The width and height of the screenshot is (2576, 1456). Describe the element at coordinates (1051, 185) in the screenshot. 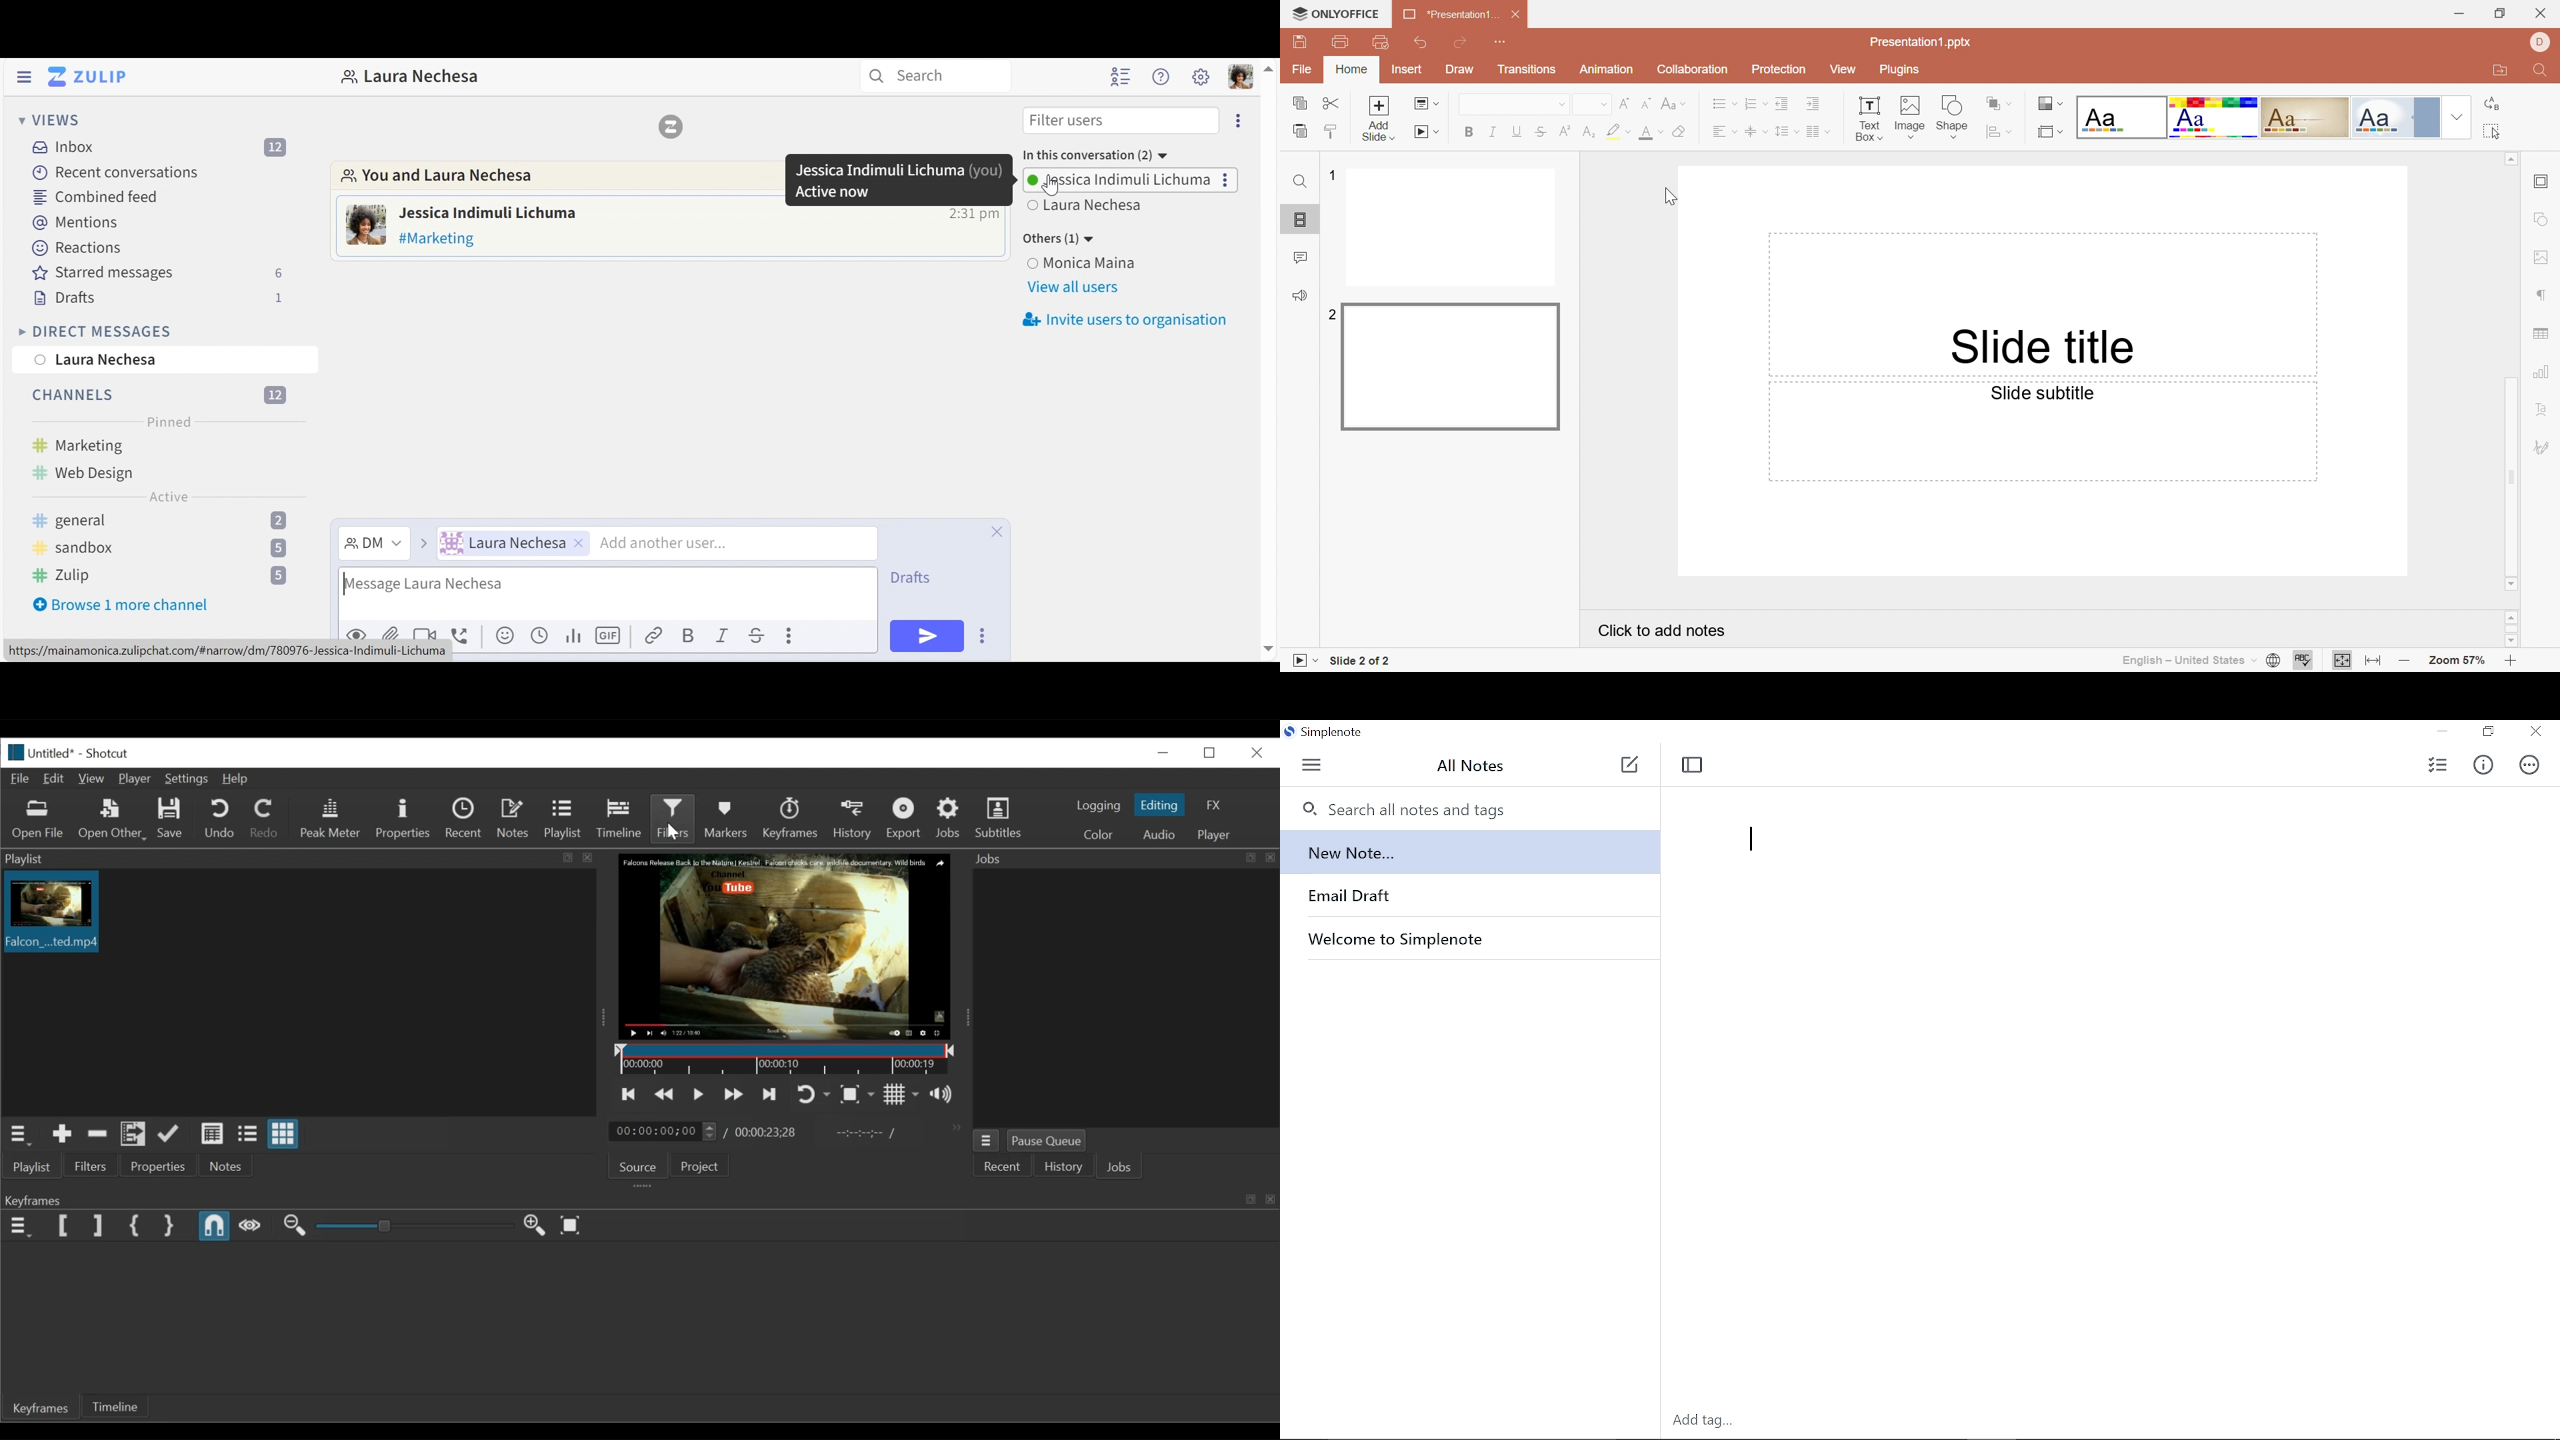

I see `cursor` at that location.